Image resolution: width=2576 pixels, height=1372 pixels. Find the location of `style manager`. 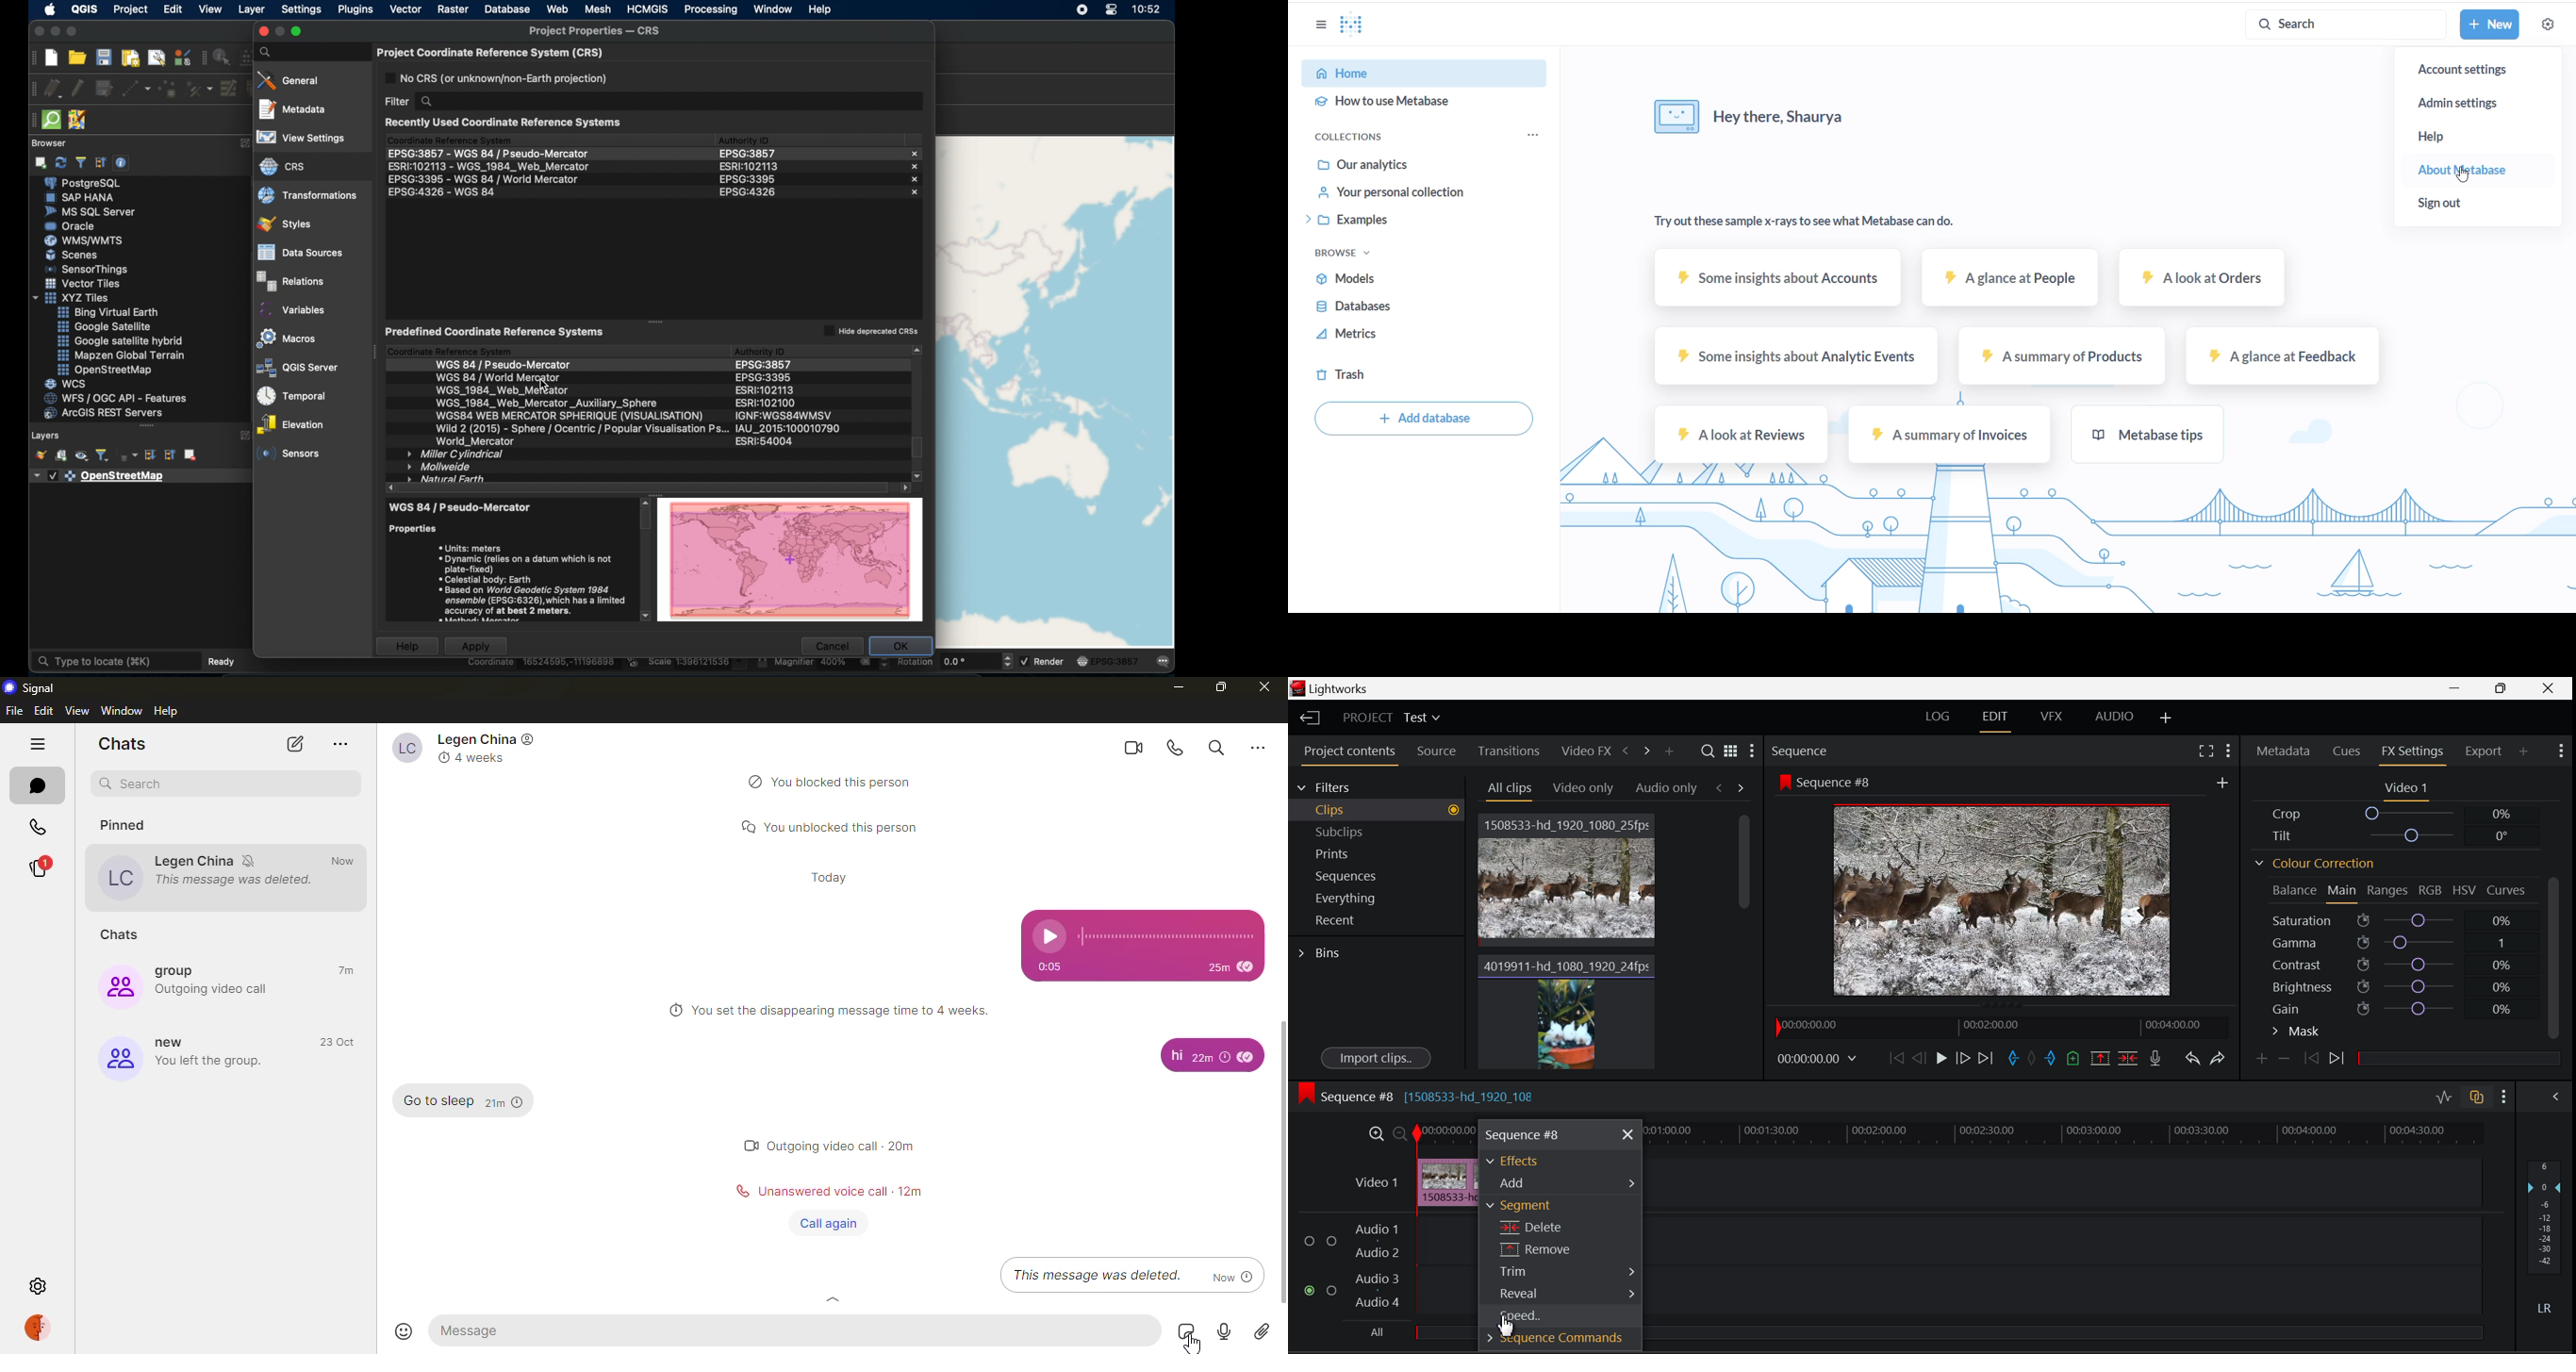

style manager is located at coordinates (182, 57).